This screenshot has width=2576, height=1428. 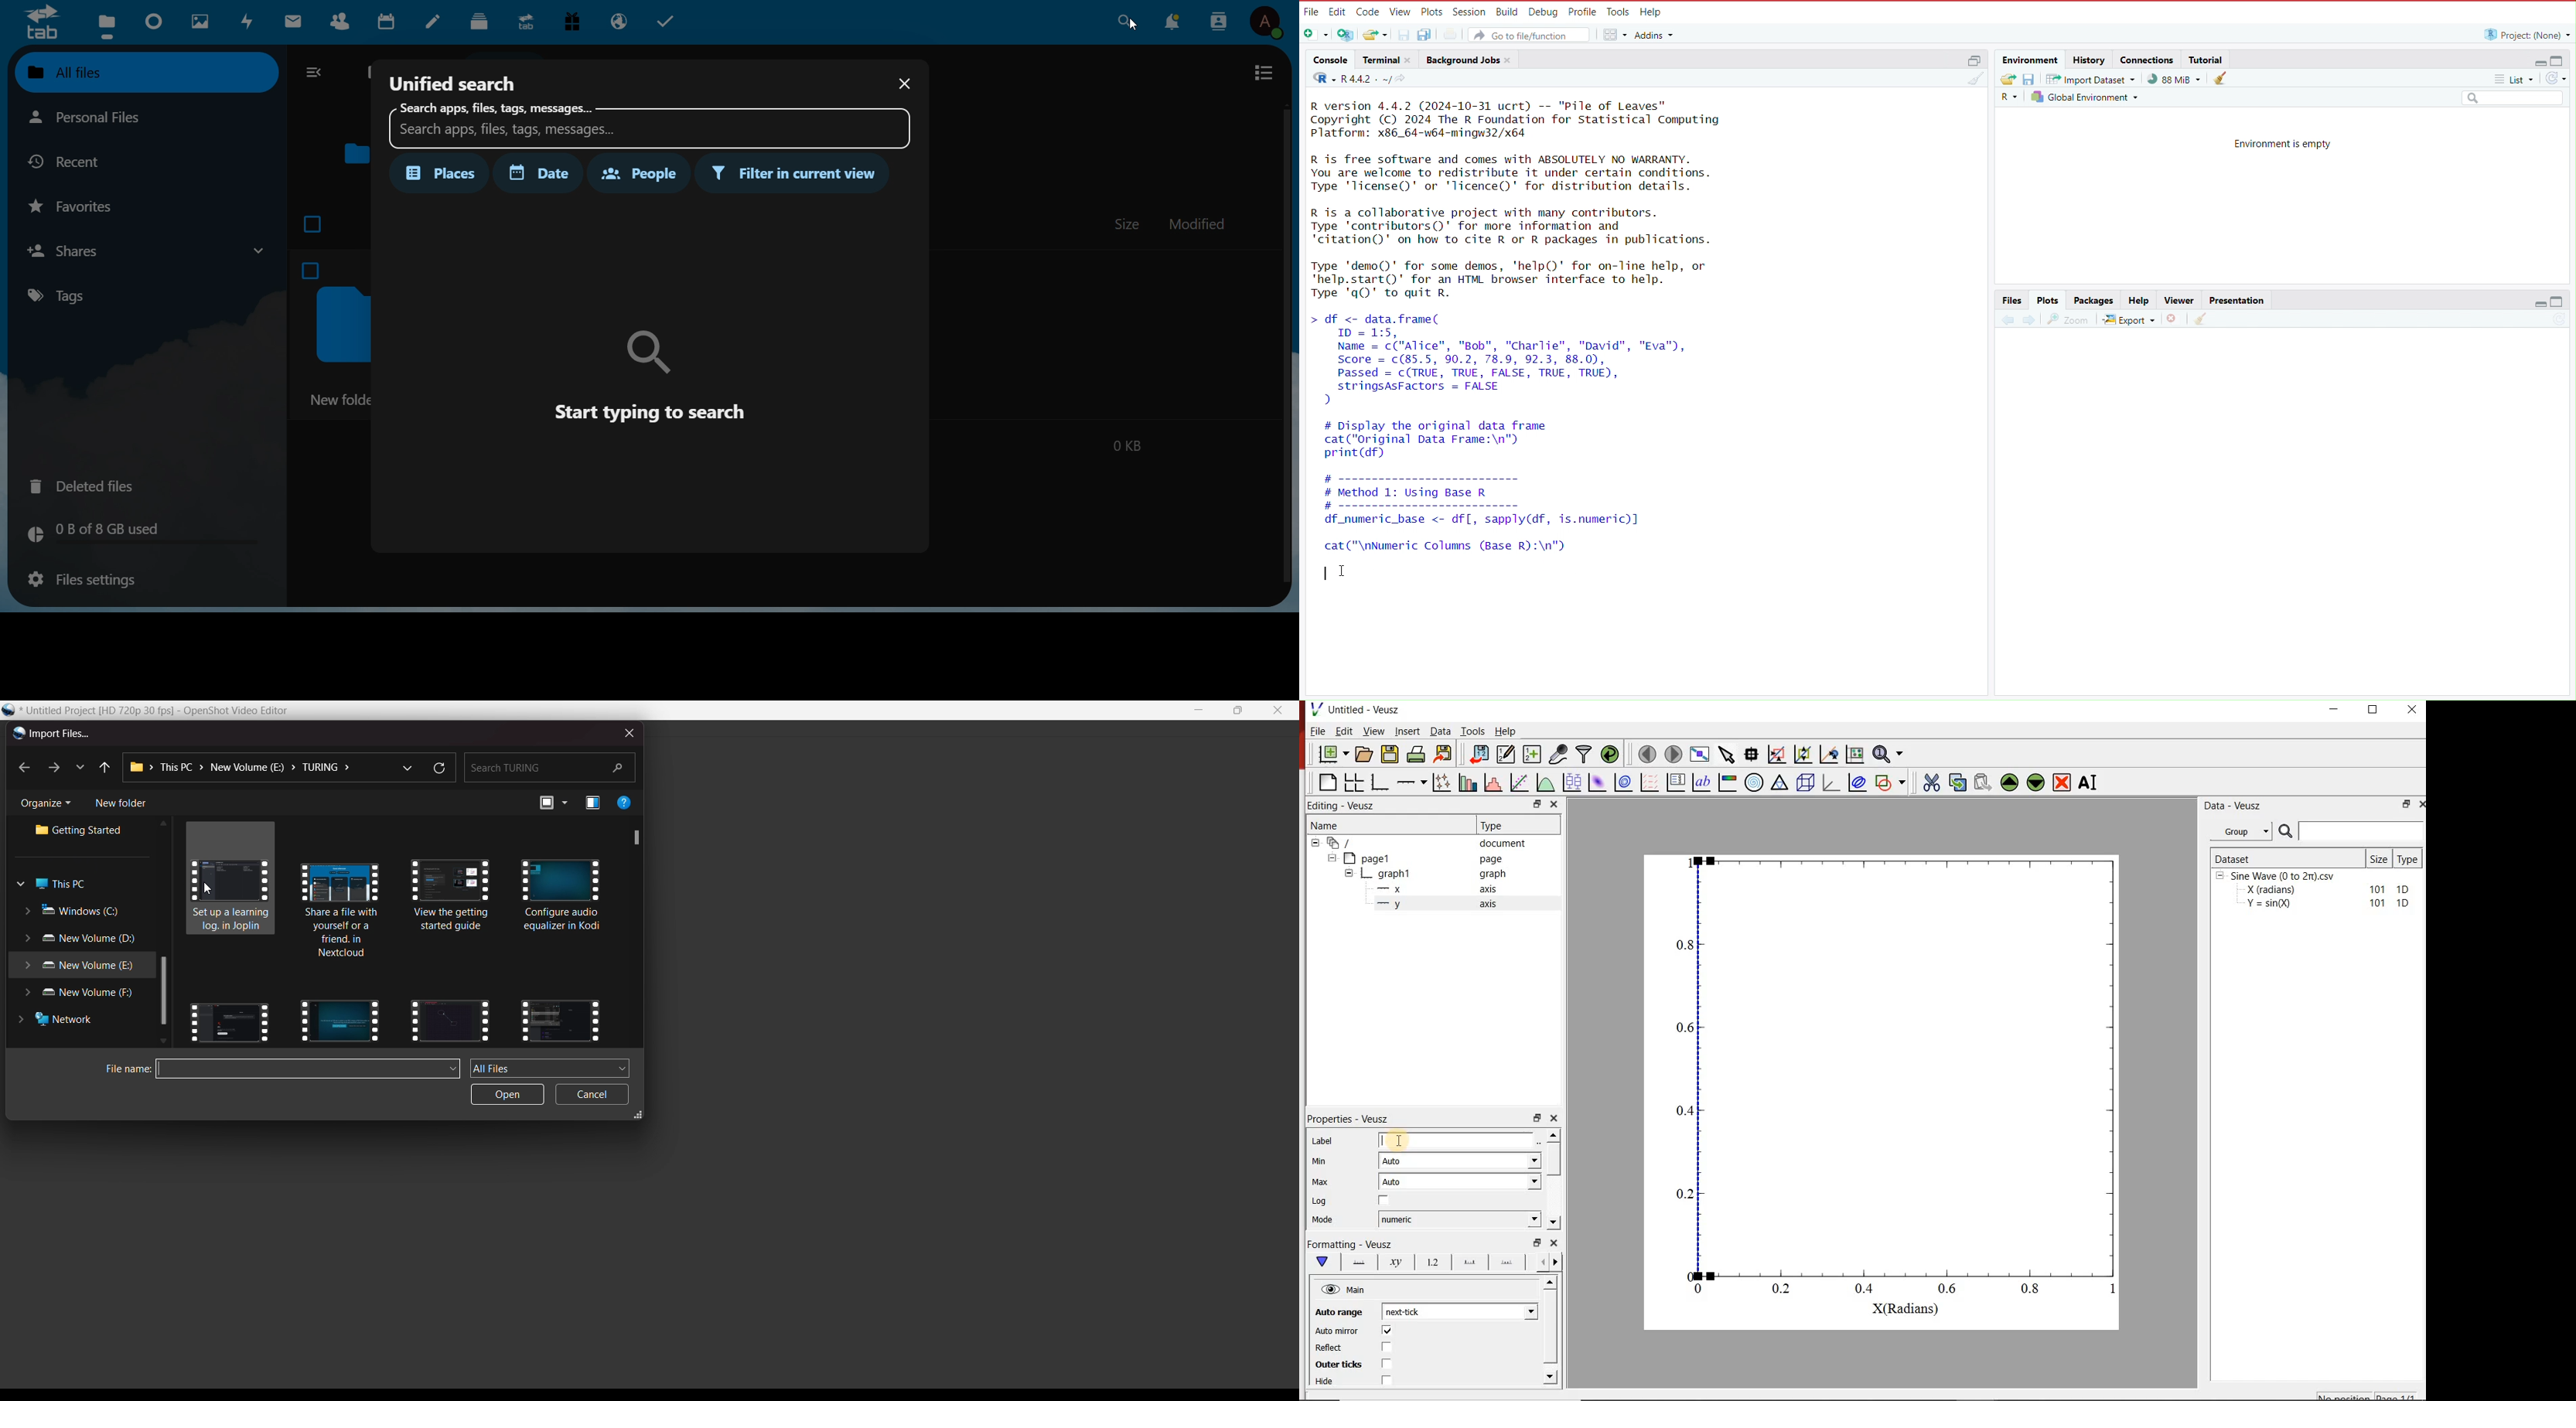 What do you see at coordinates (1489, 888) in the screenshot?
I see `axis` at bounding box center [1489, 888].